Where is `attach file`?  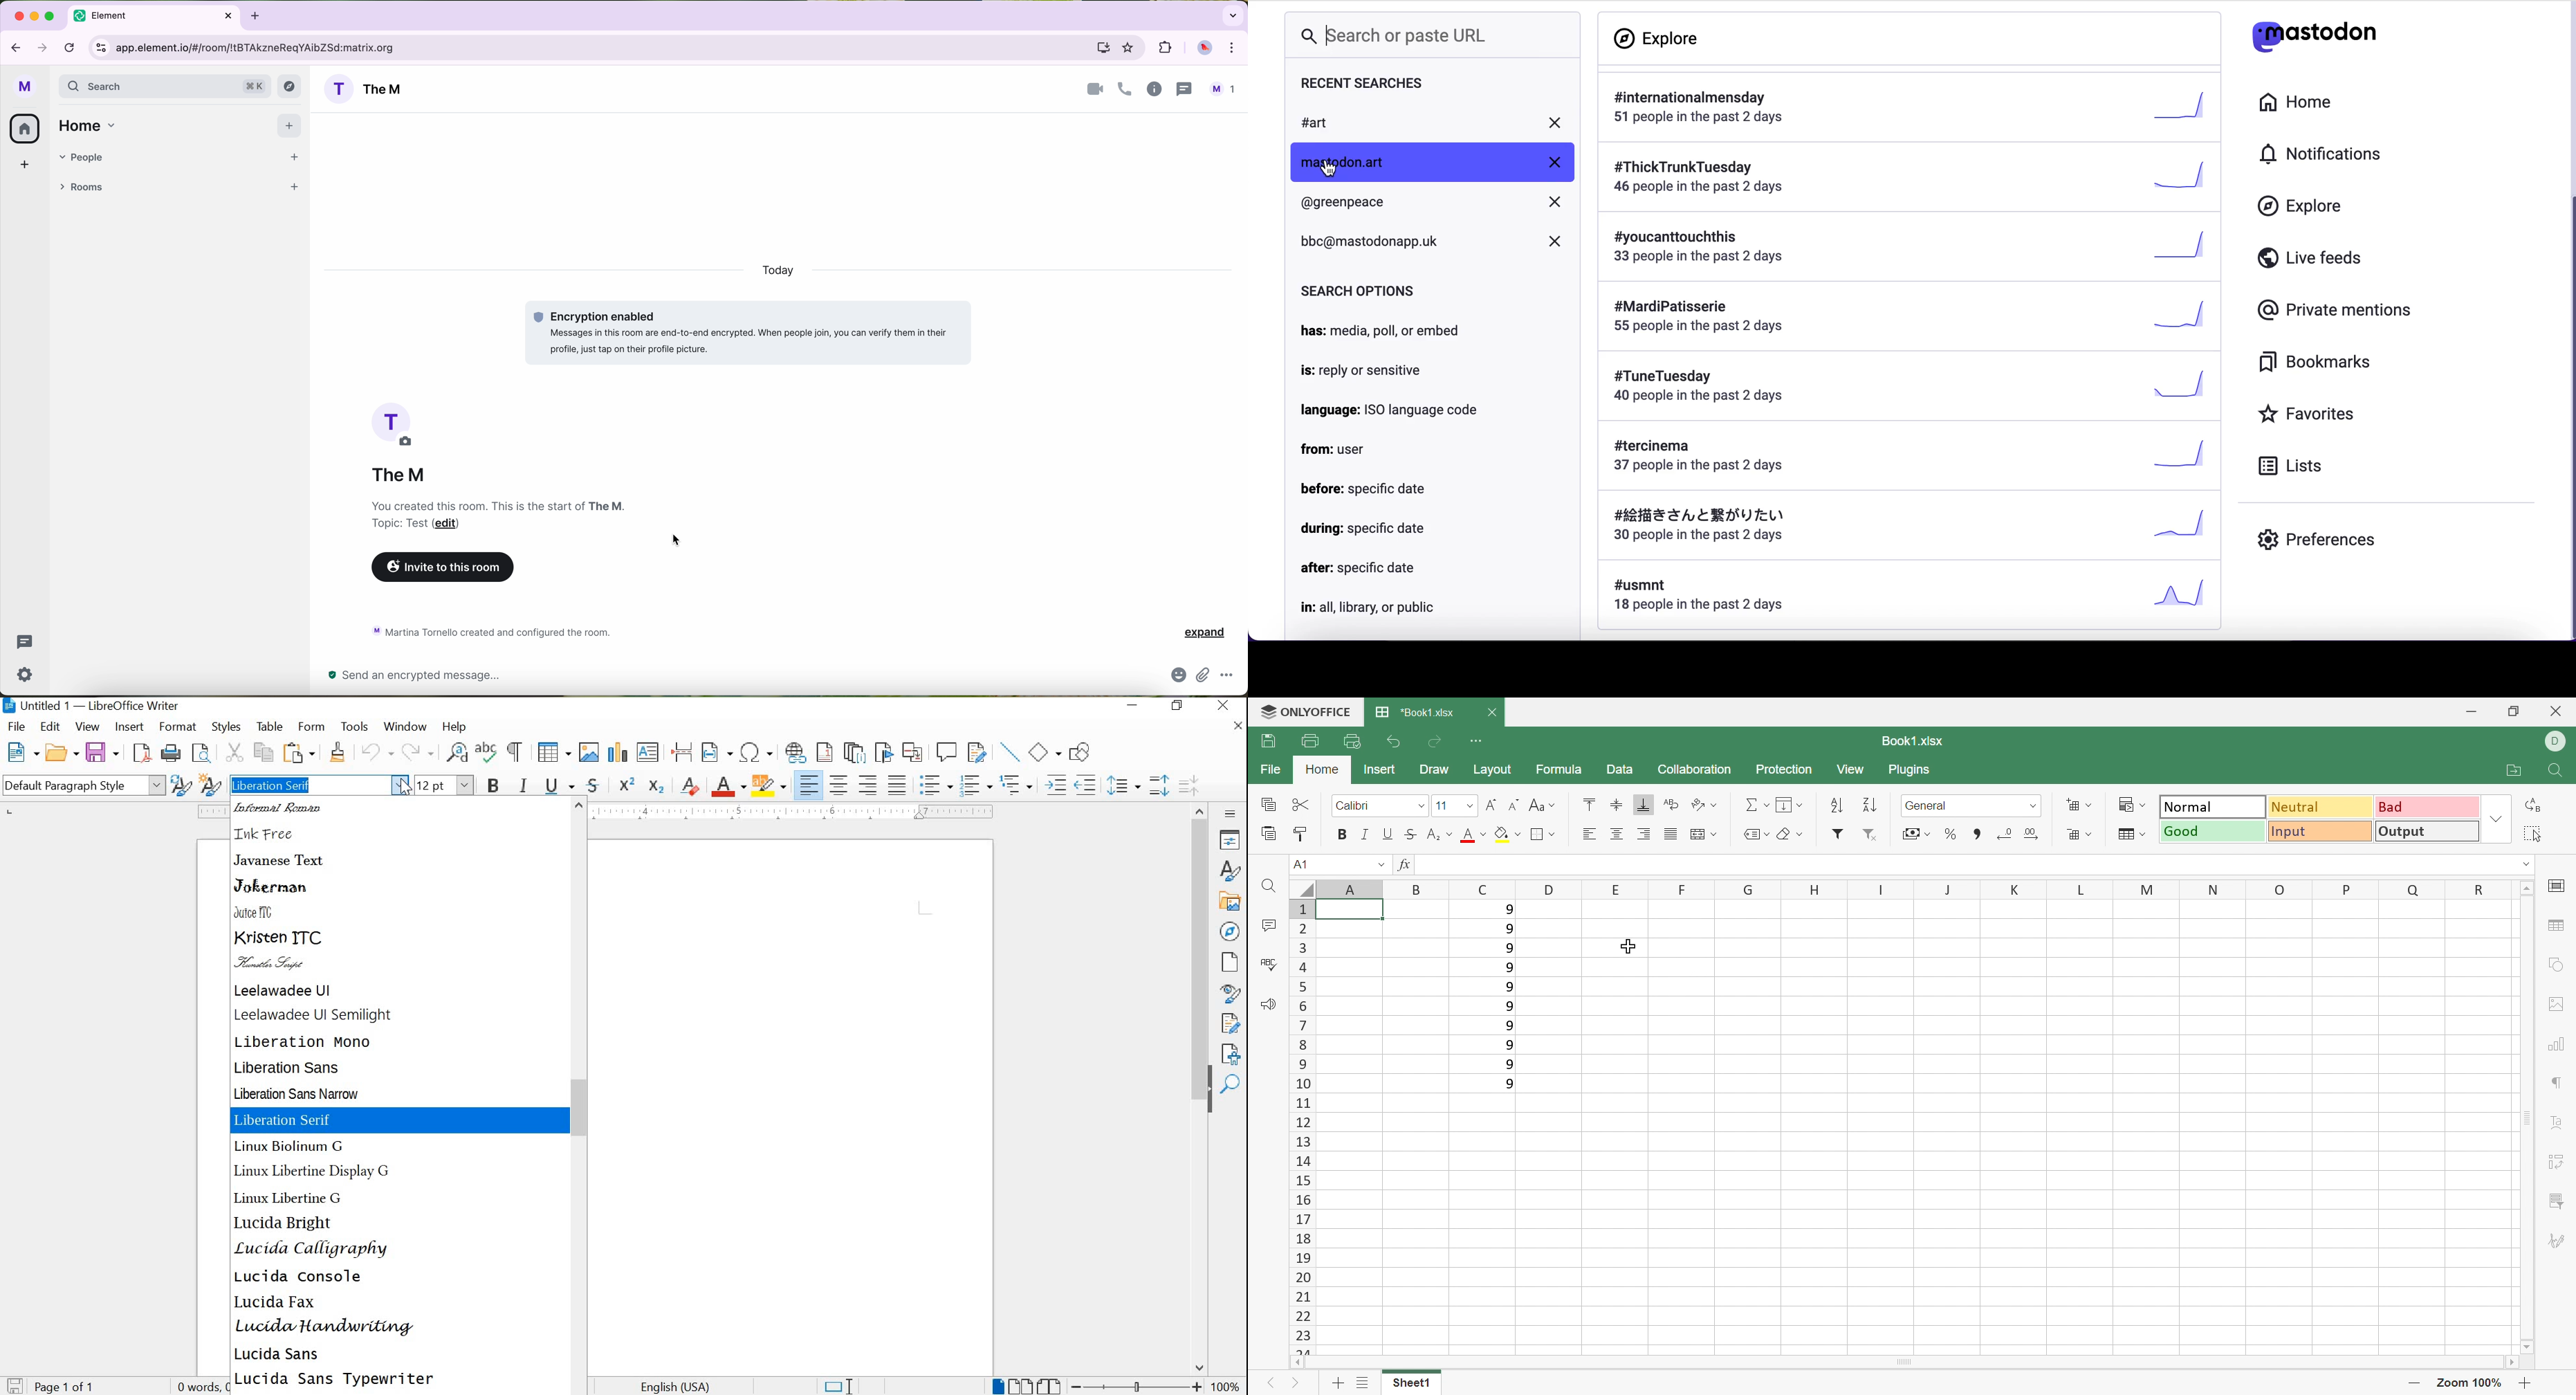 attach file is located at coordinates (1203, 676).